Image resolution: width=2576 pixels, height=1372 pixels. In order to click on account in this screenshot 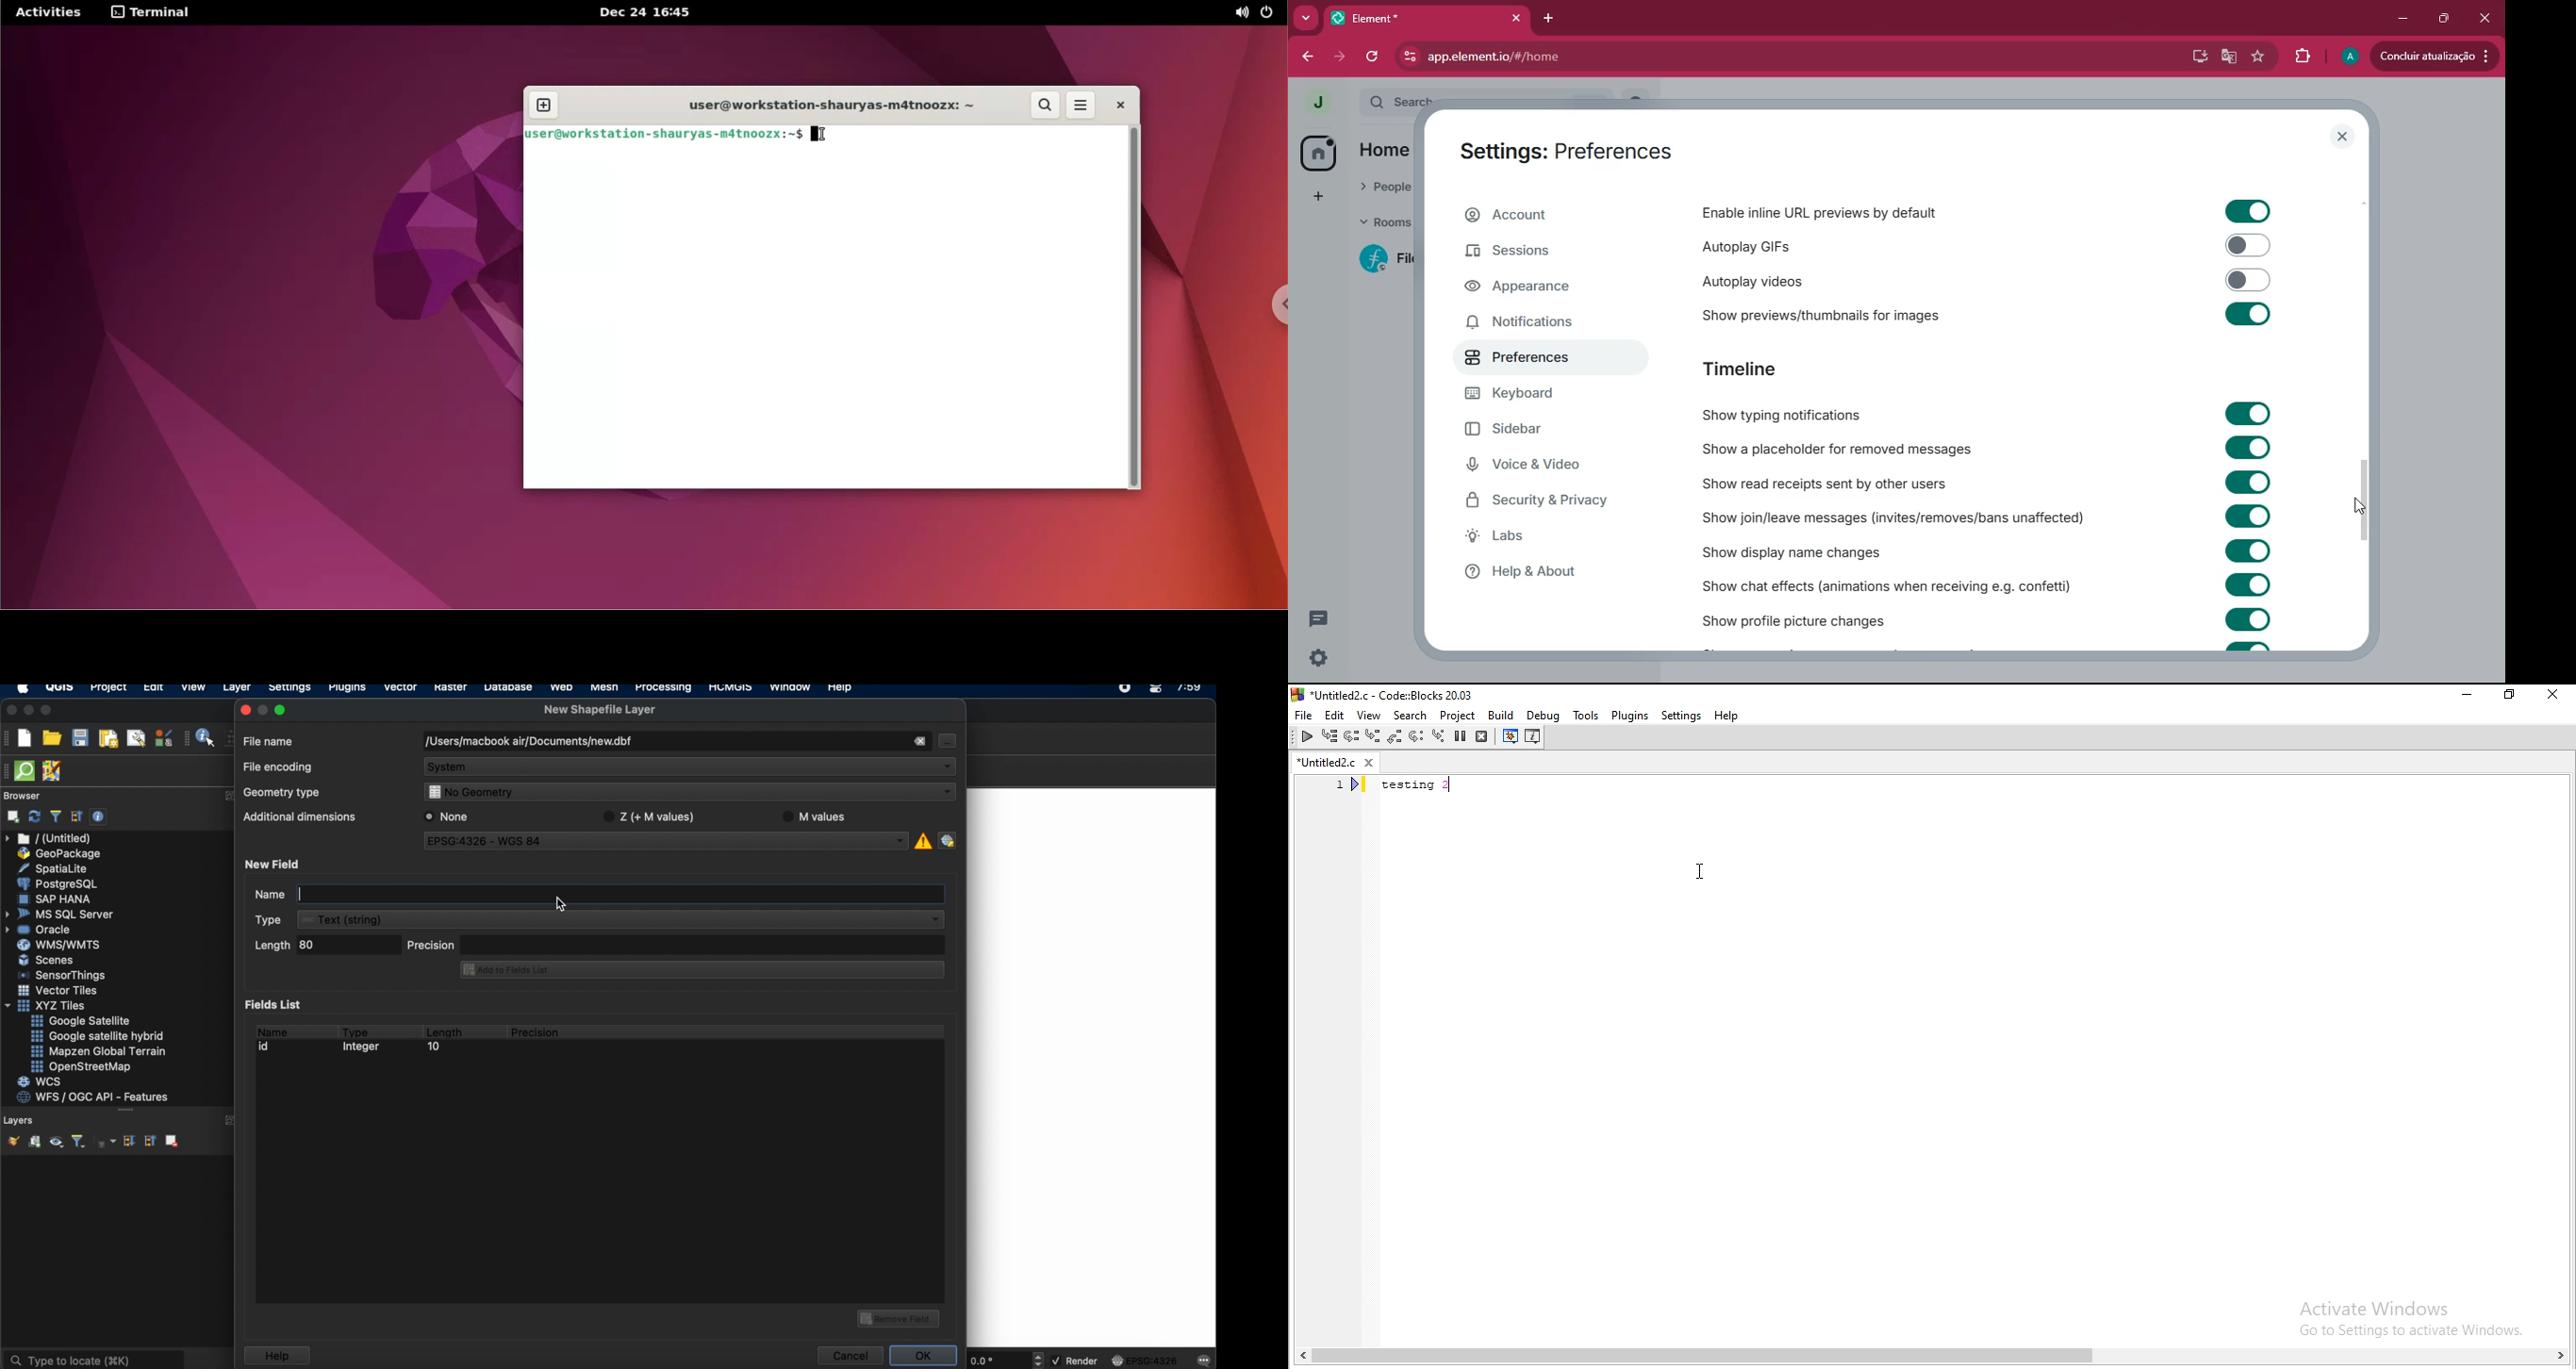, I will do `click(1545, 216)`.